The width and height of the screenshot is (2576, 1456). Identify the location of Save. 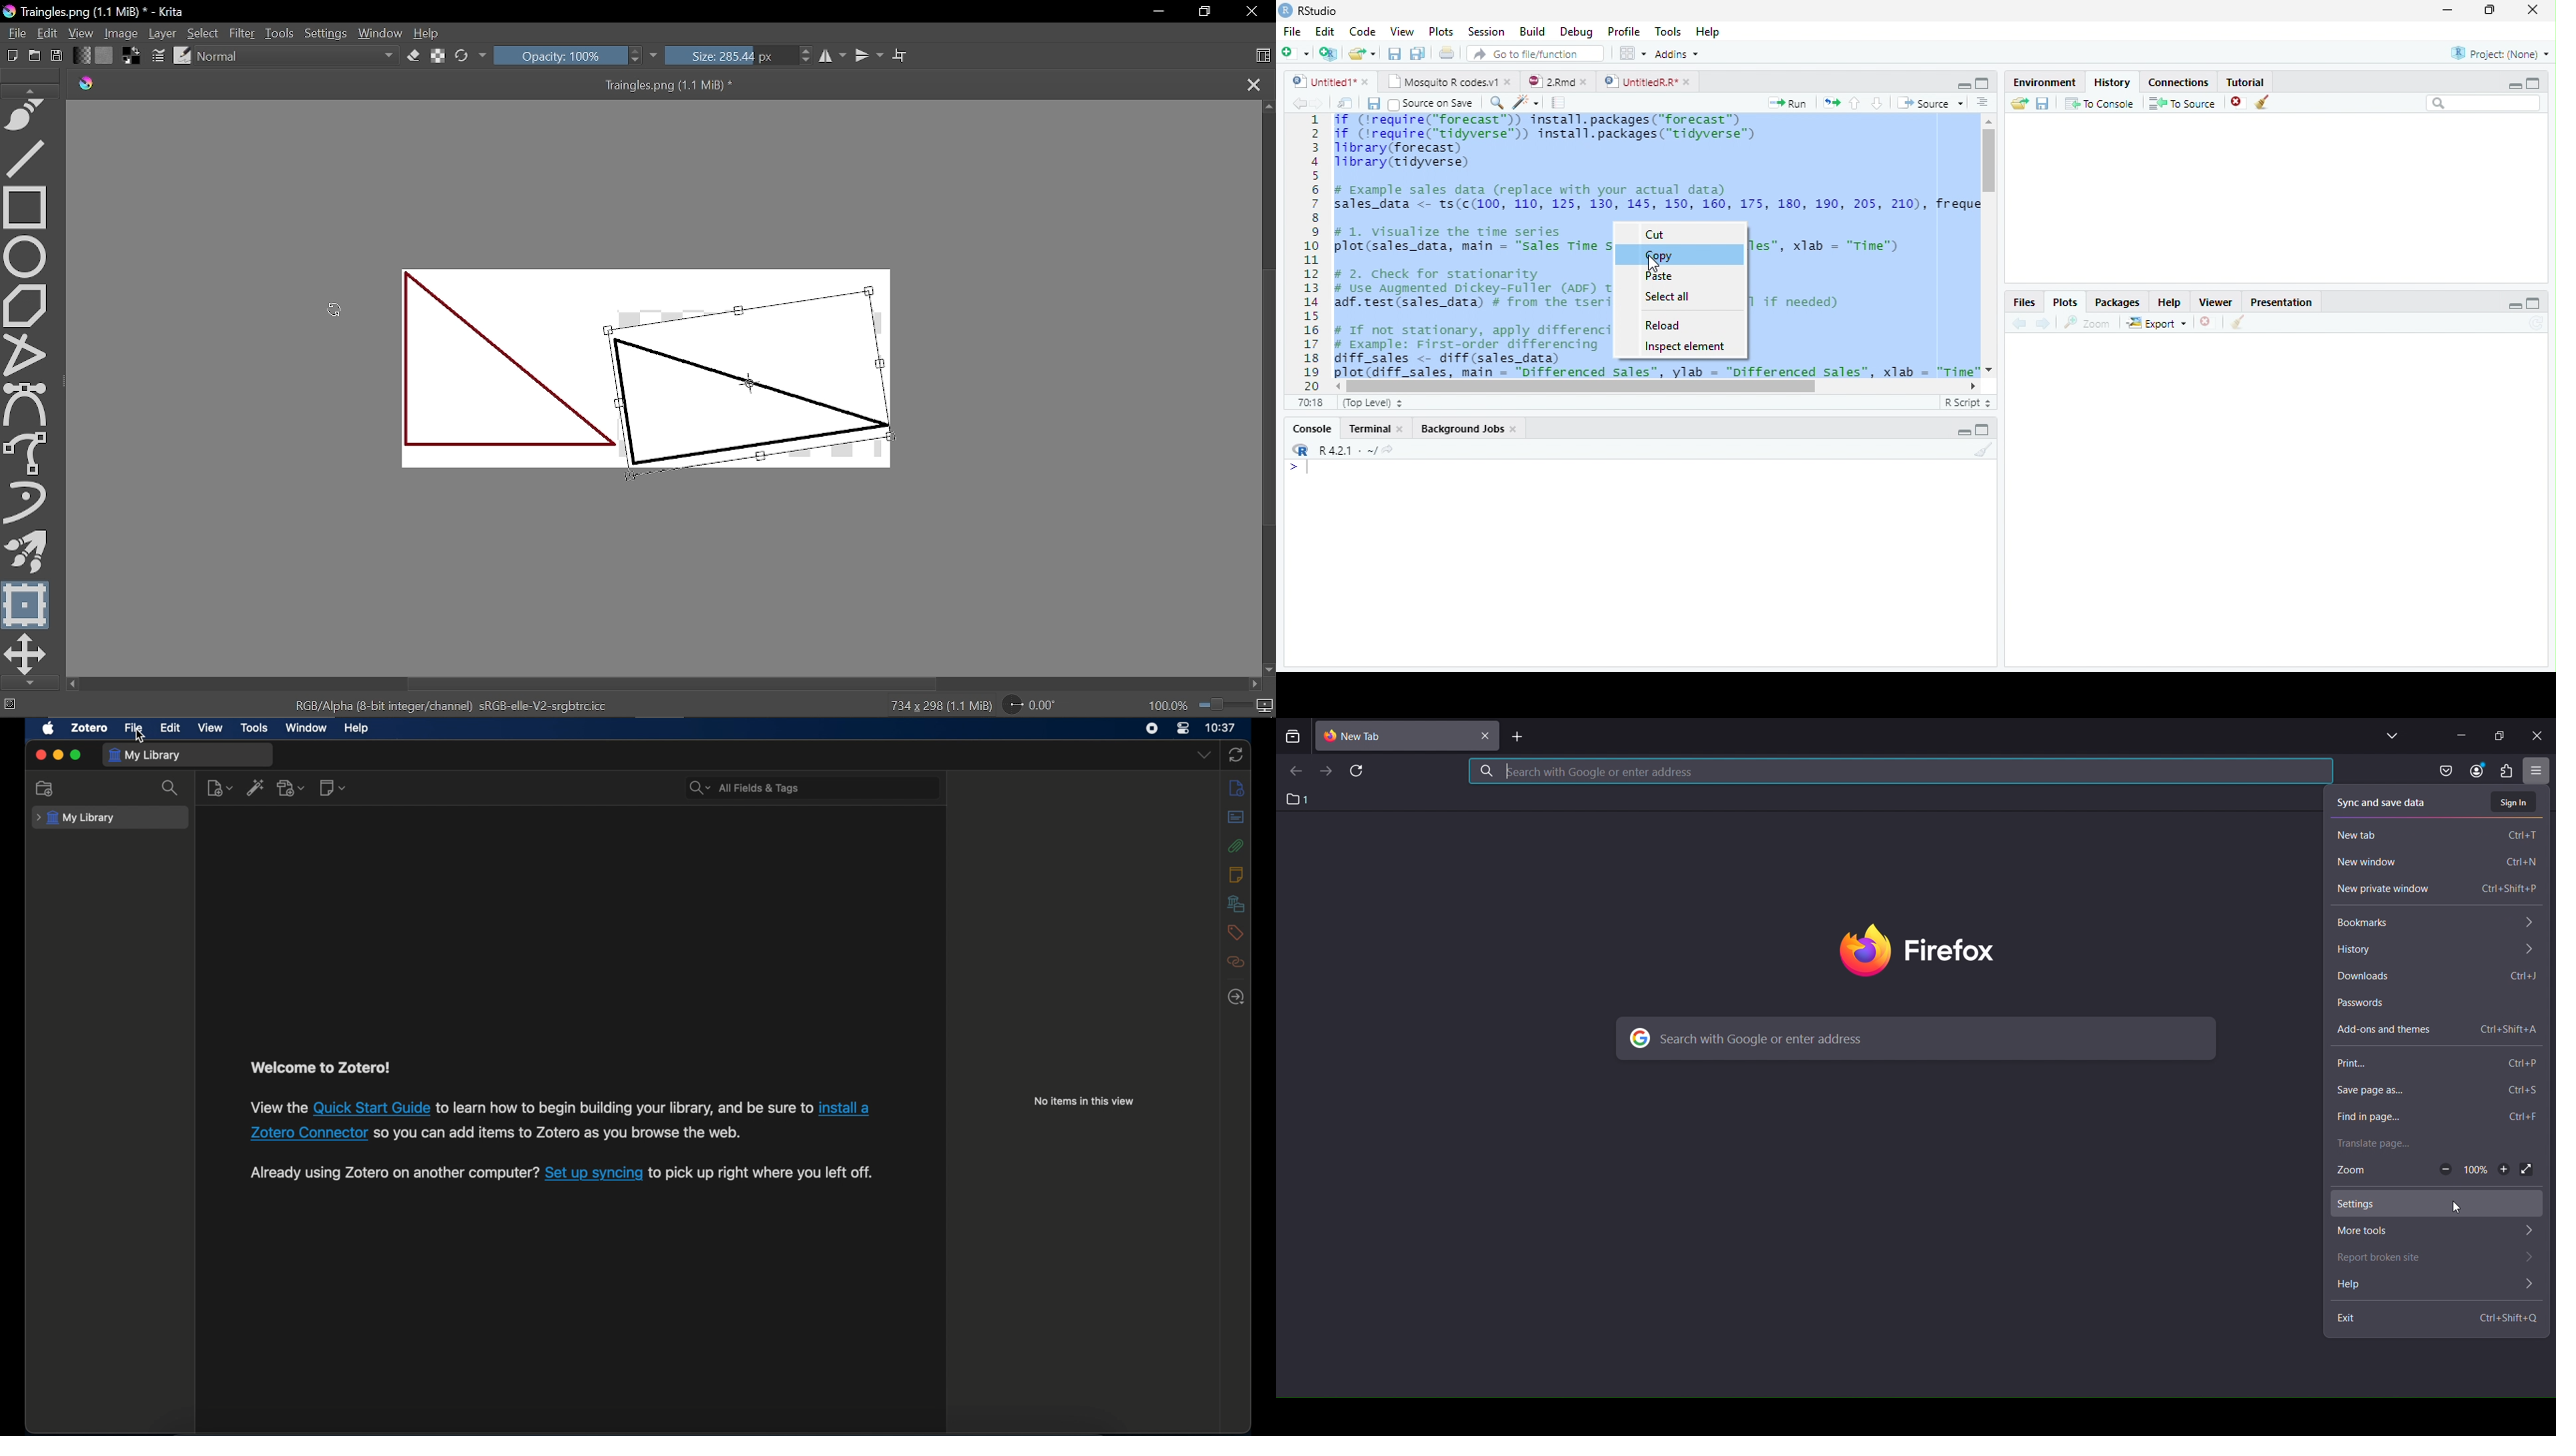
(1393, 52).